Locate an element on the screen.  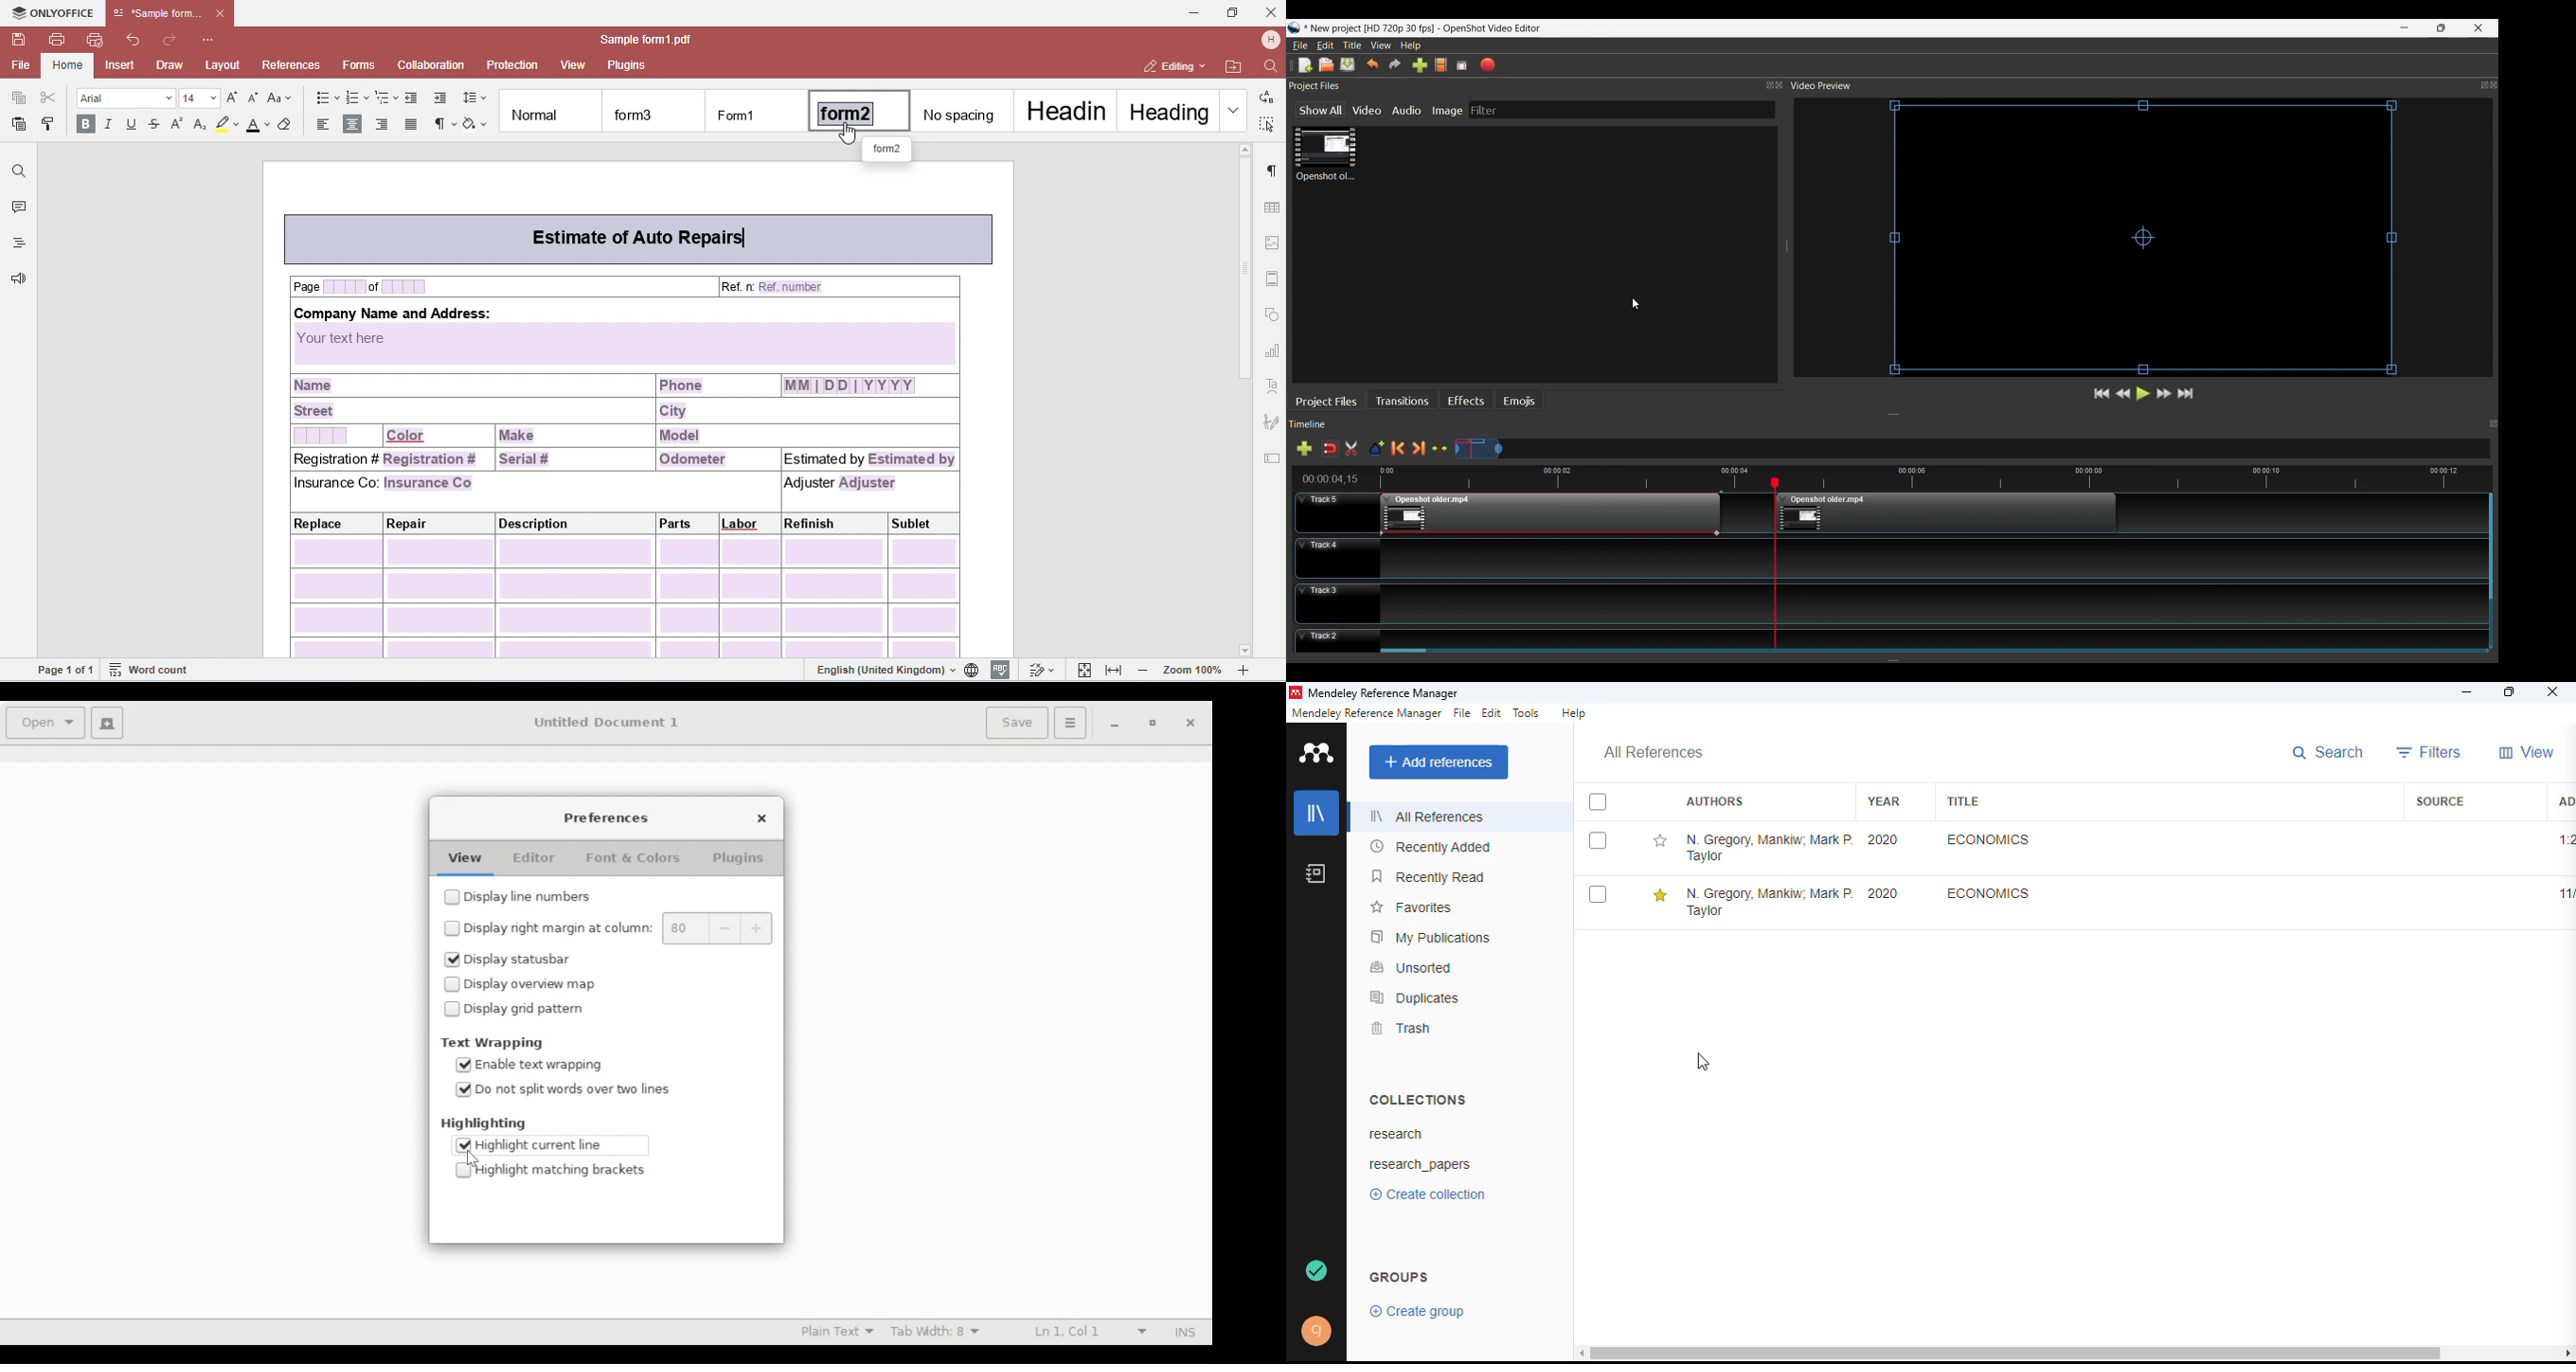
Video is located at coordinates (1368, 110).